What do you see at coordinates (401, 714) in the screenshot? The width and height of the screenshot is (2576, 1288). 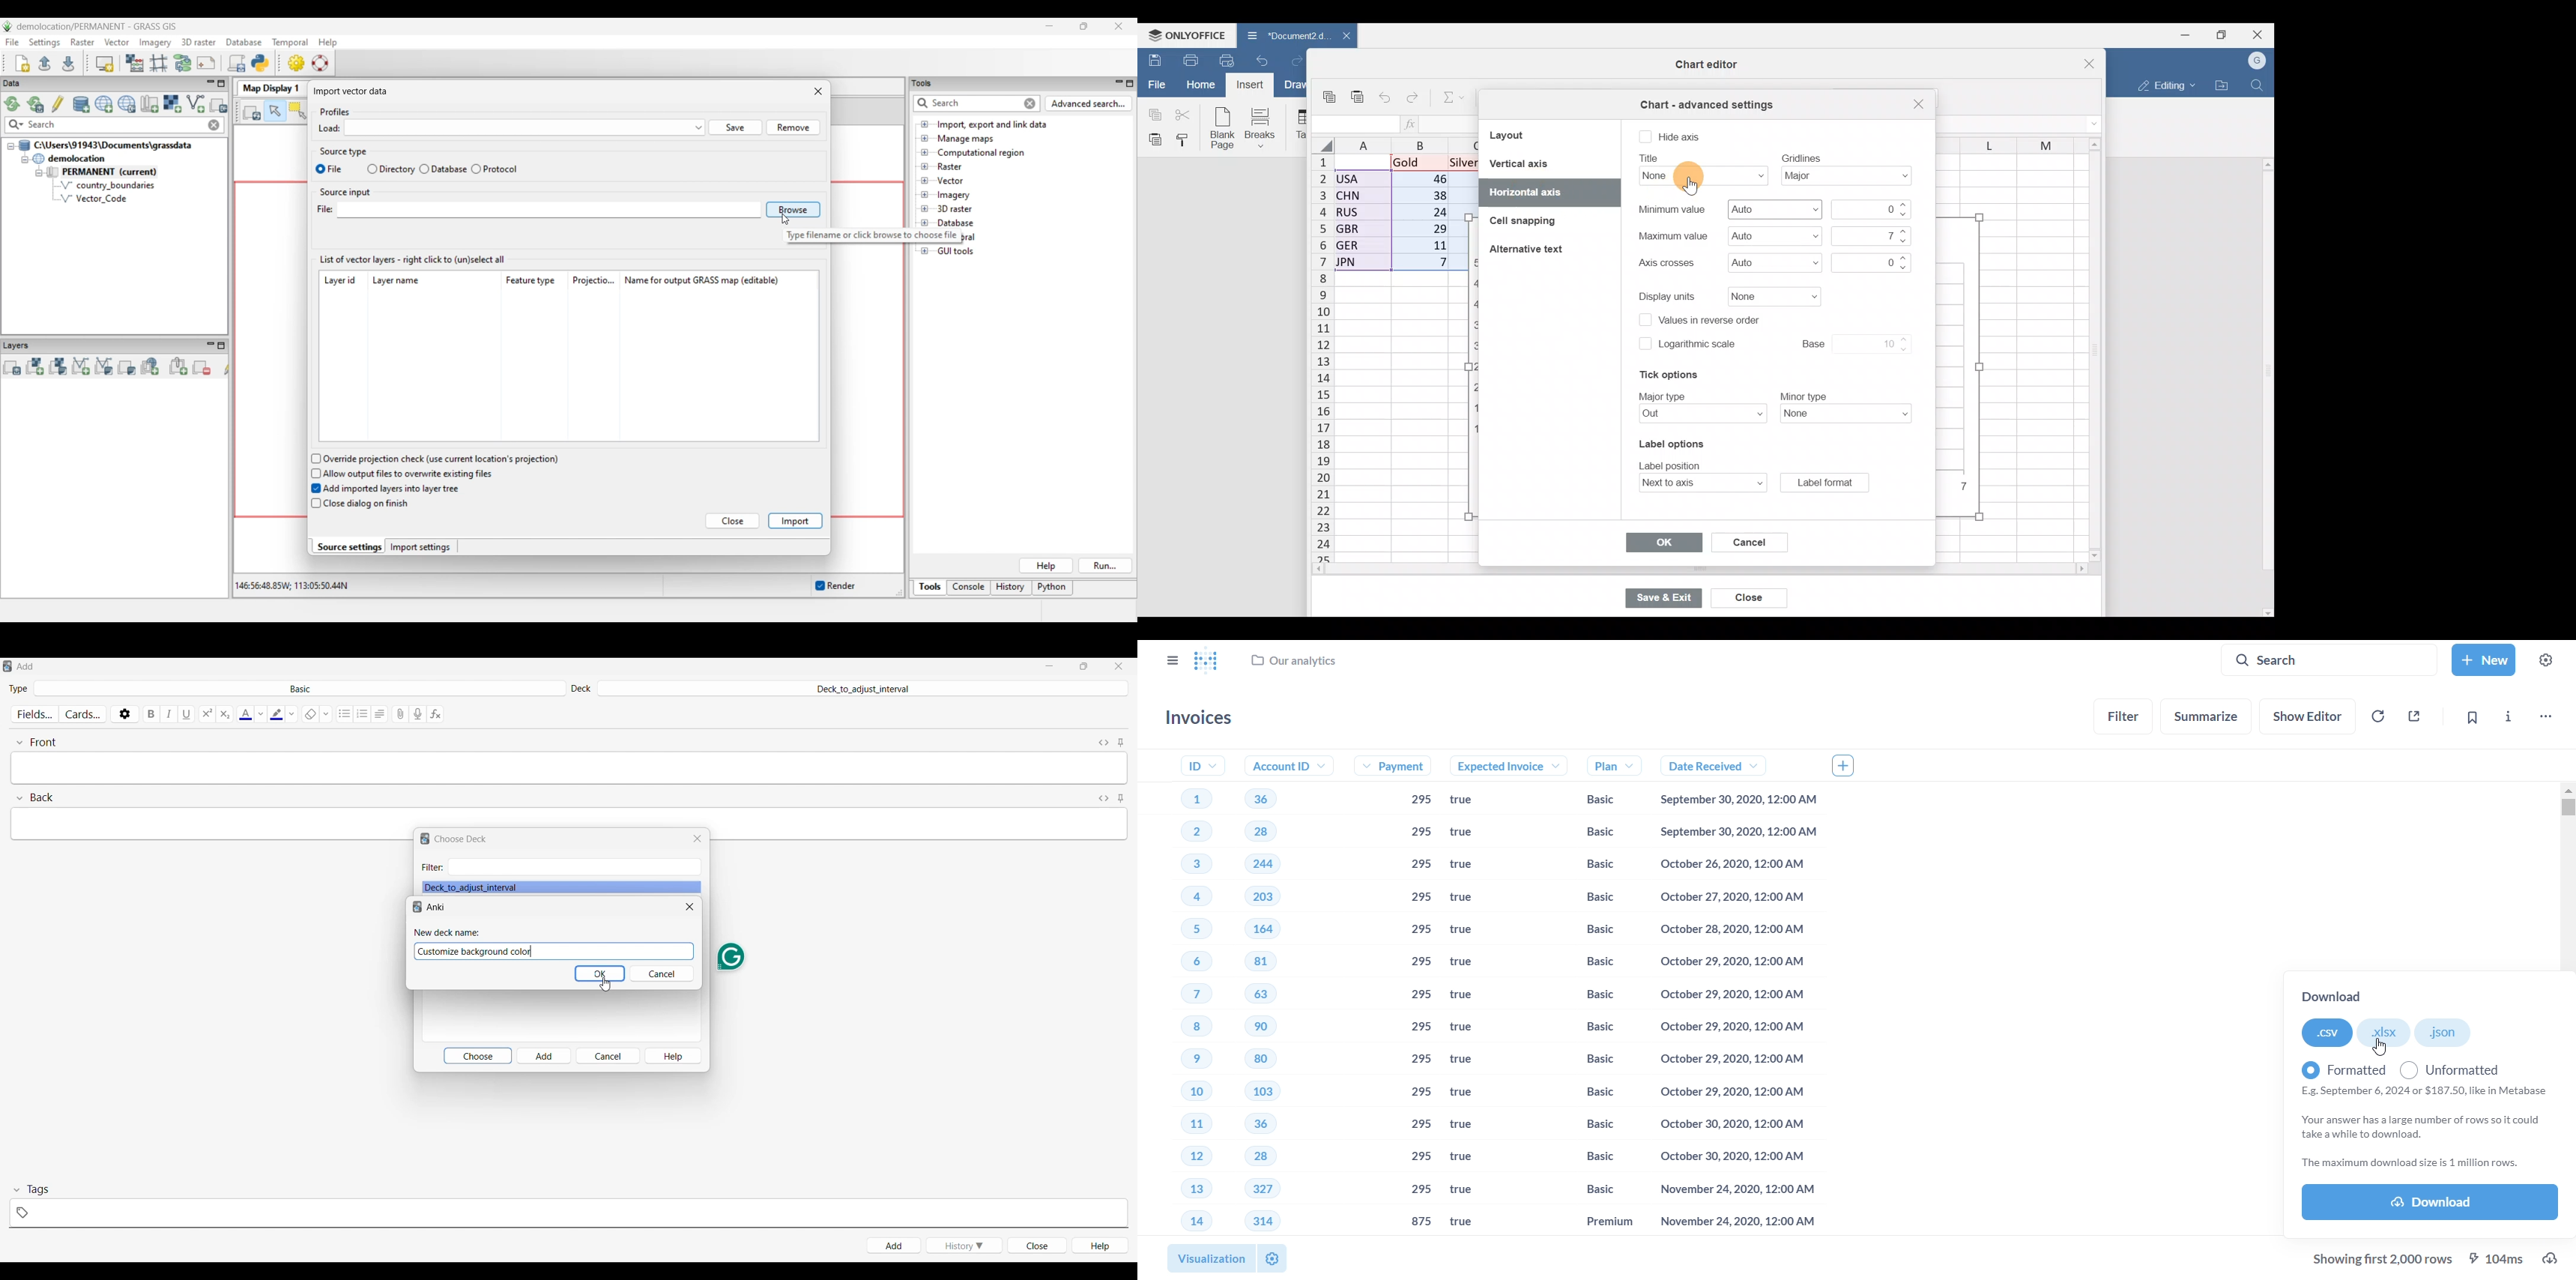 I see `Attach pictures/audio/video` at bounding box center [401, 714].